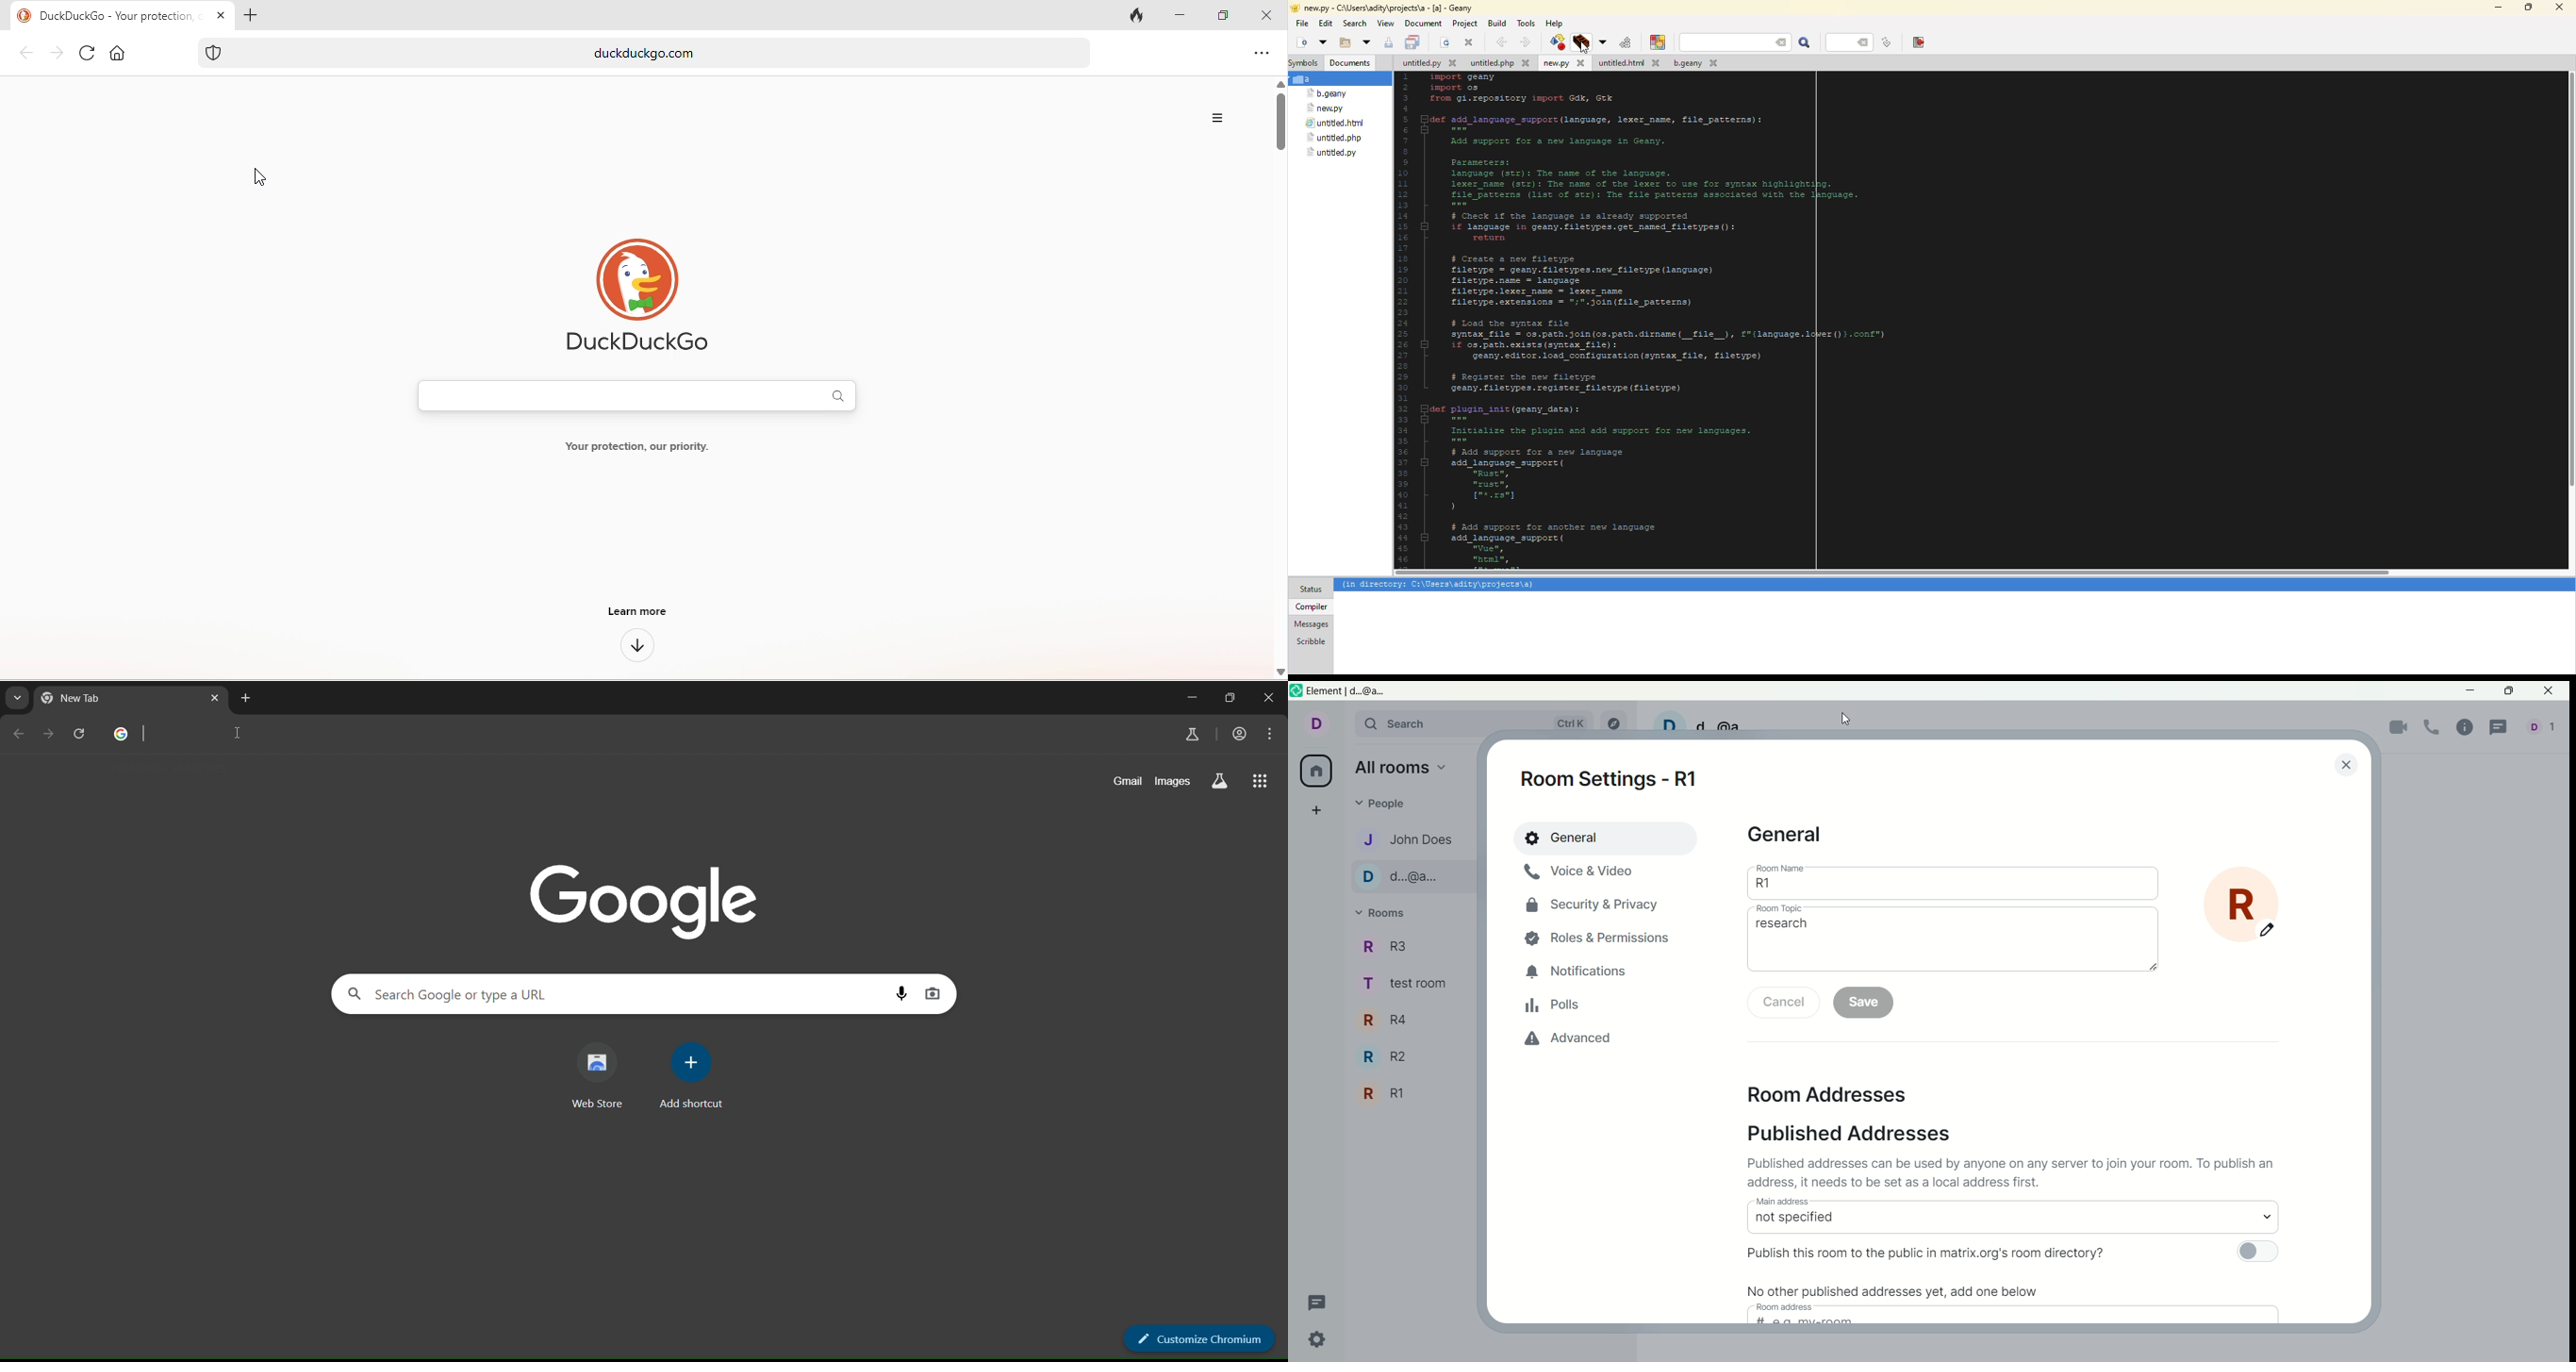 This screenshot has width=2576, height=1372. I want to click on cursor, so click(256, 179).